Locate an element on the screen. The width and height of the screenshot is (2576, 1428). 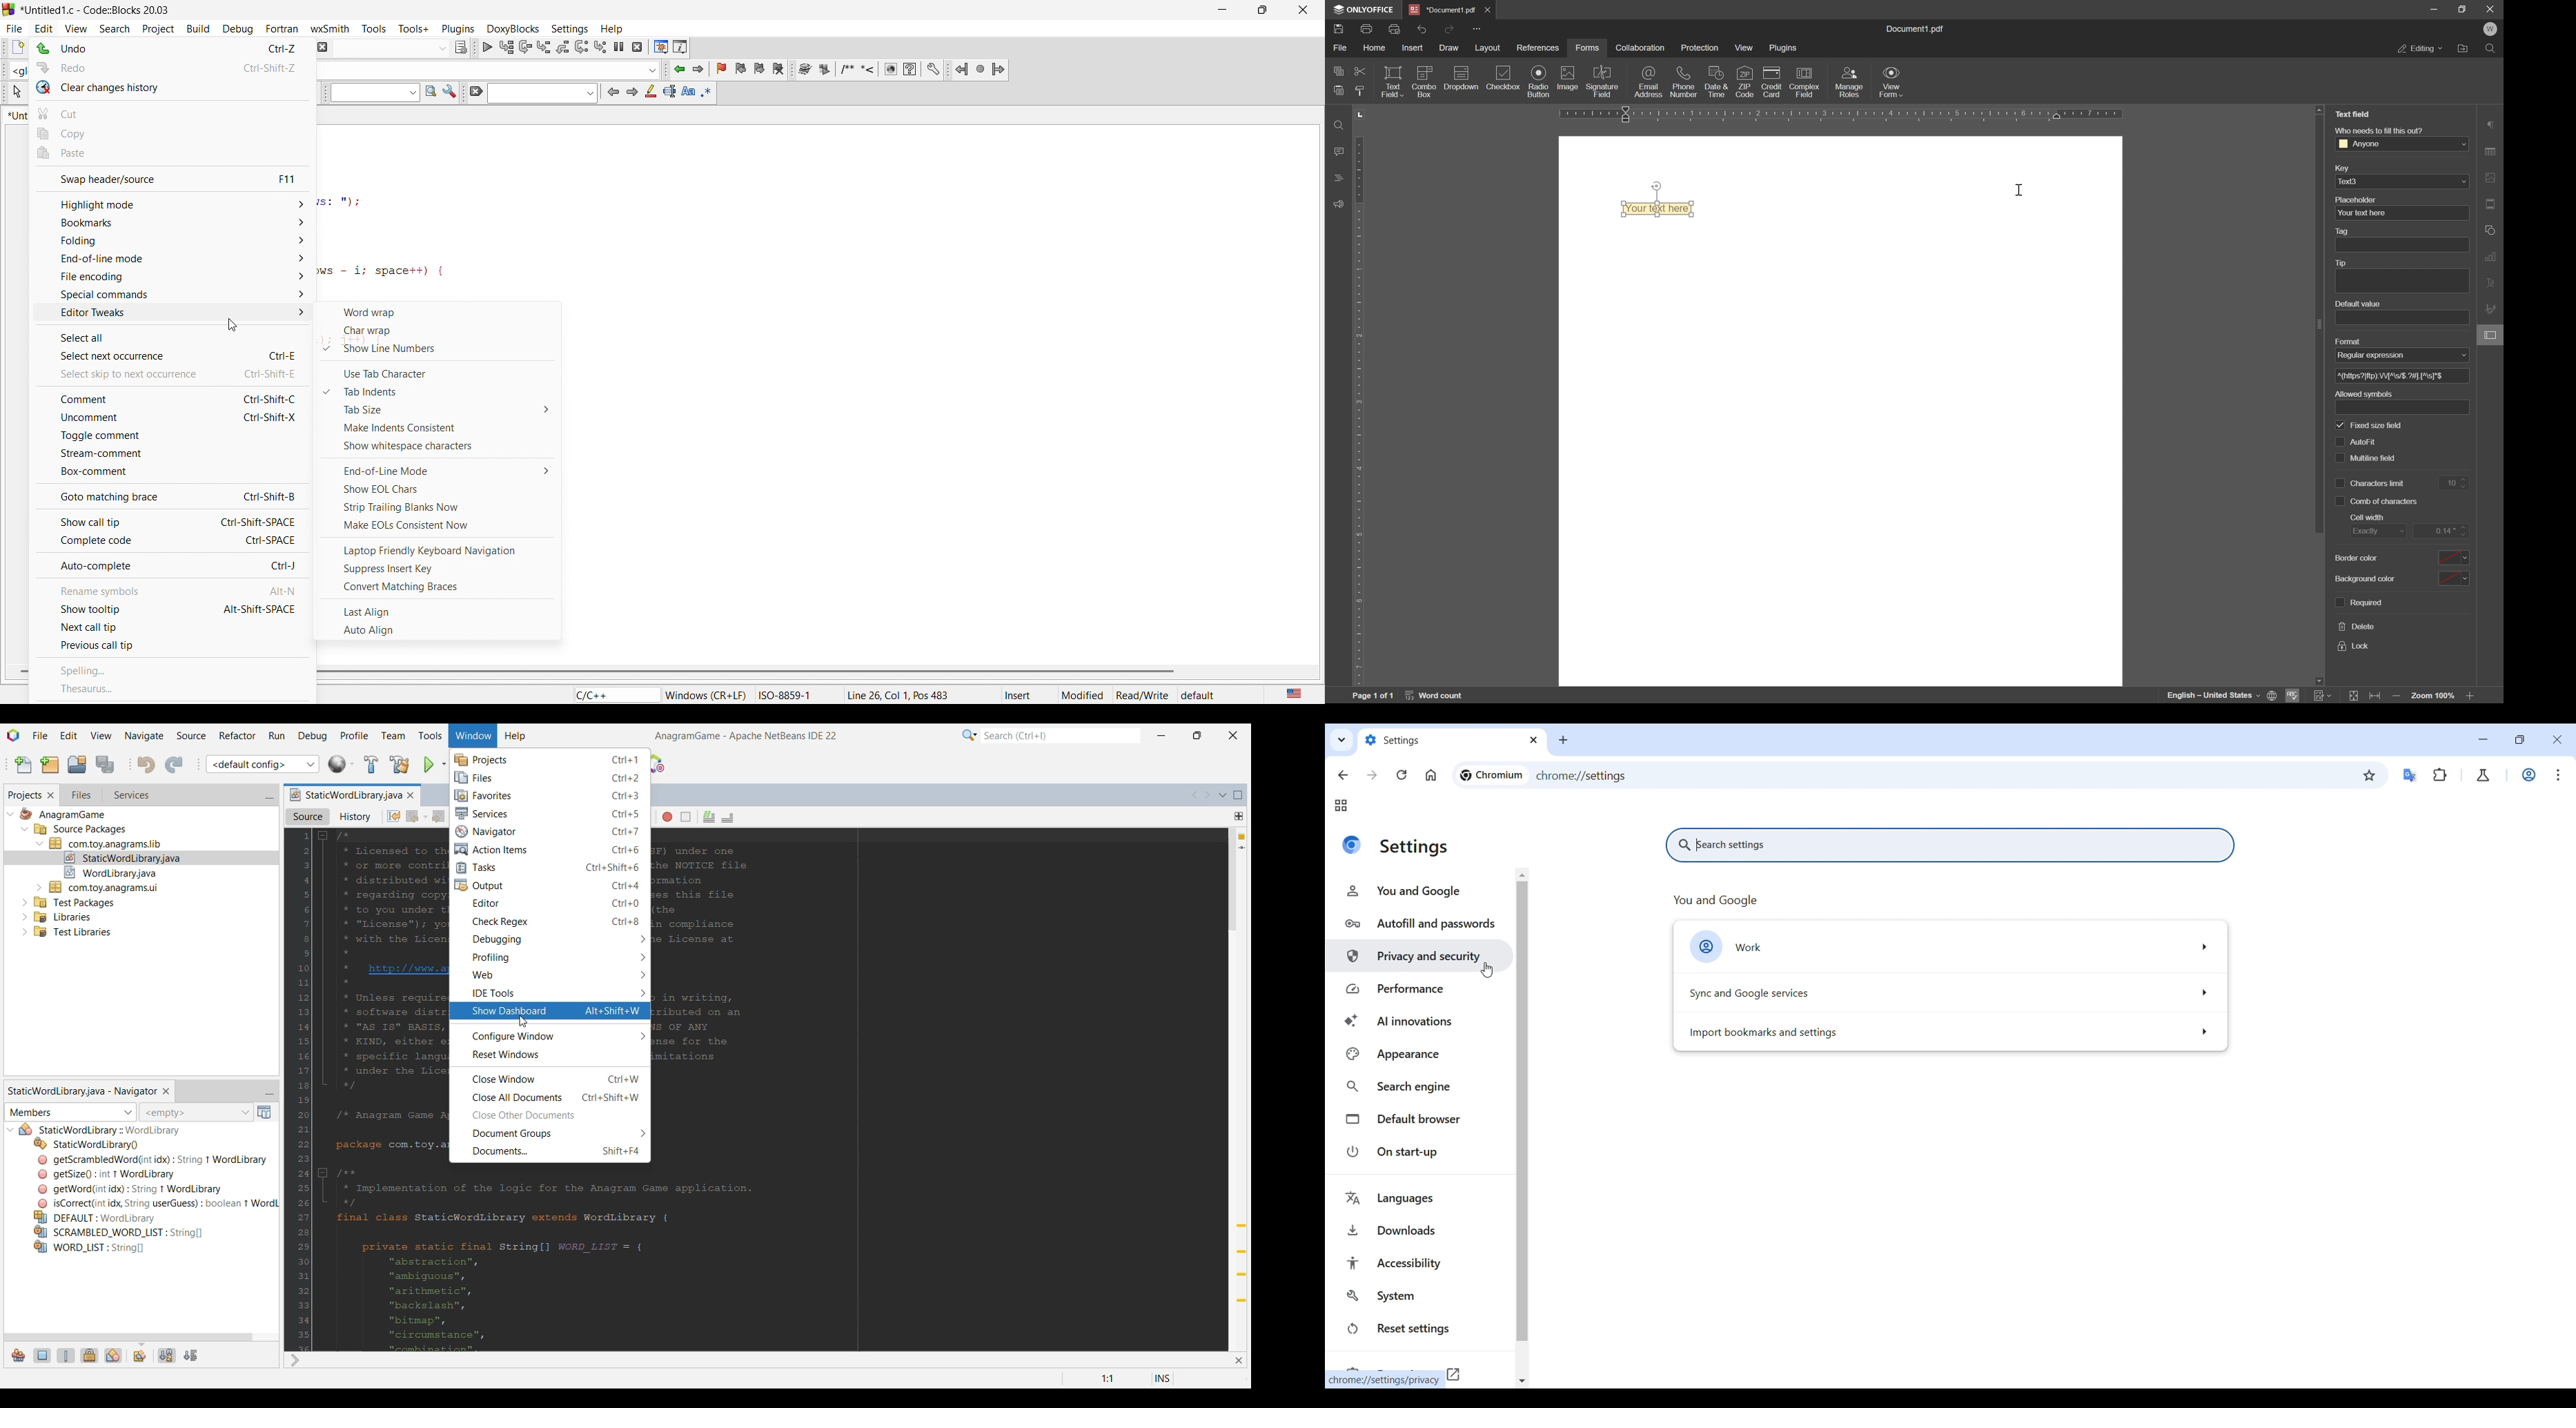
next call tip is located at coordinates (174, 629).